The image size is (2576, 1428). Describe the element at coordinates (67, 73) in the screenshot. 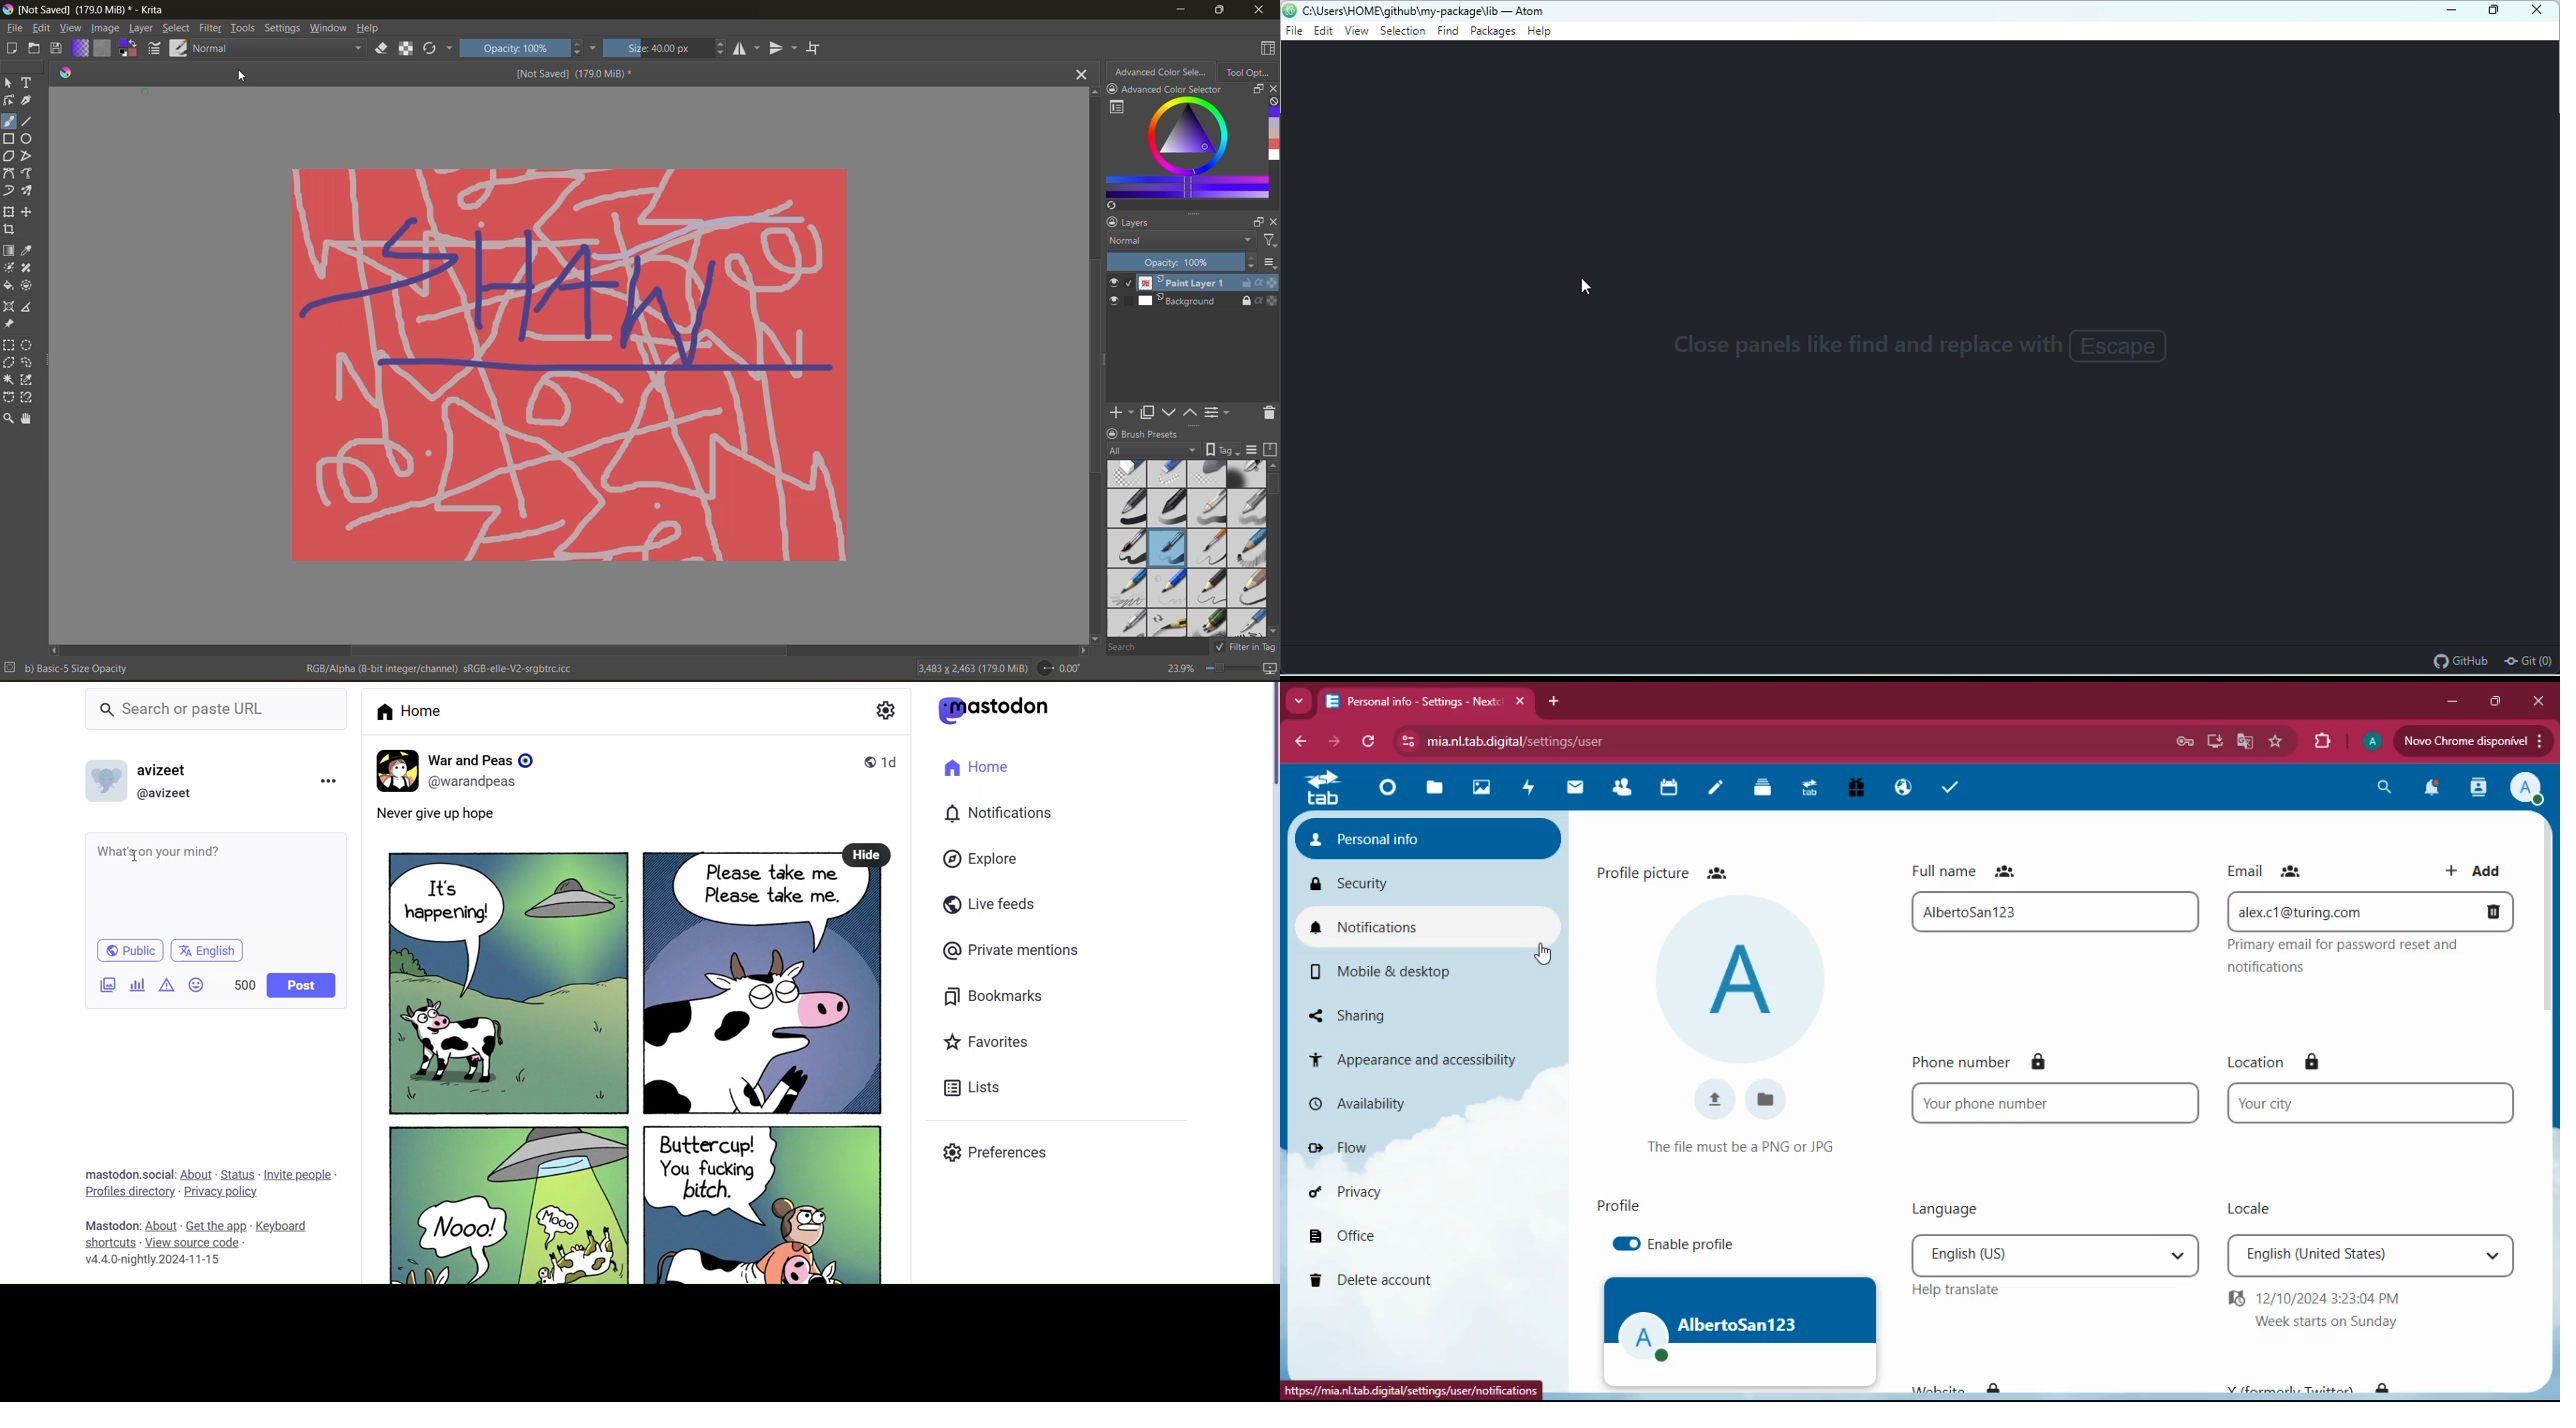

I see `logo` at that location.